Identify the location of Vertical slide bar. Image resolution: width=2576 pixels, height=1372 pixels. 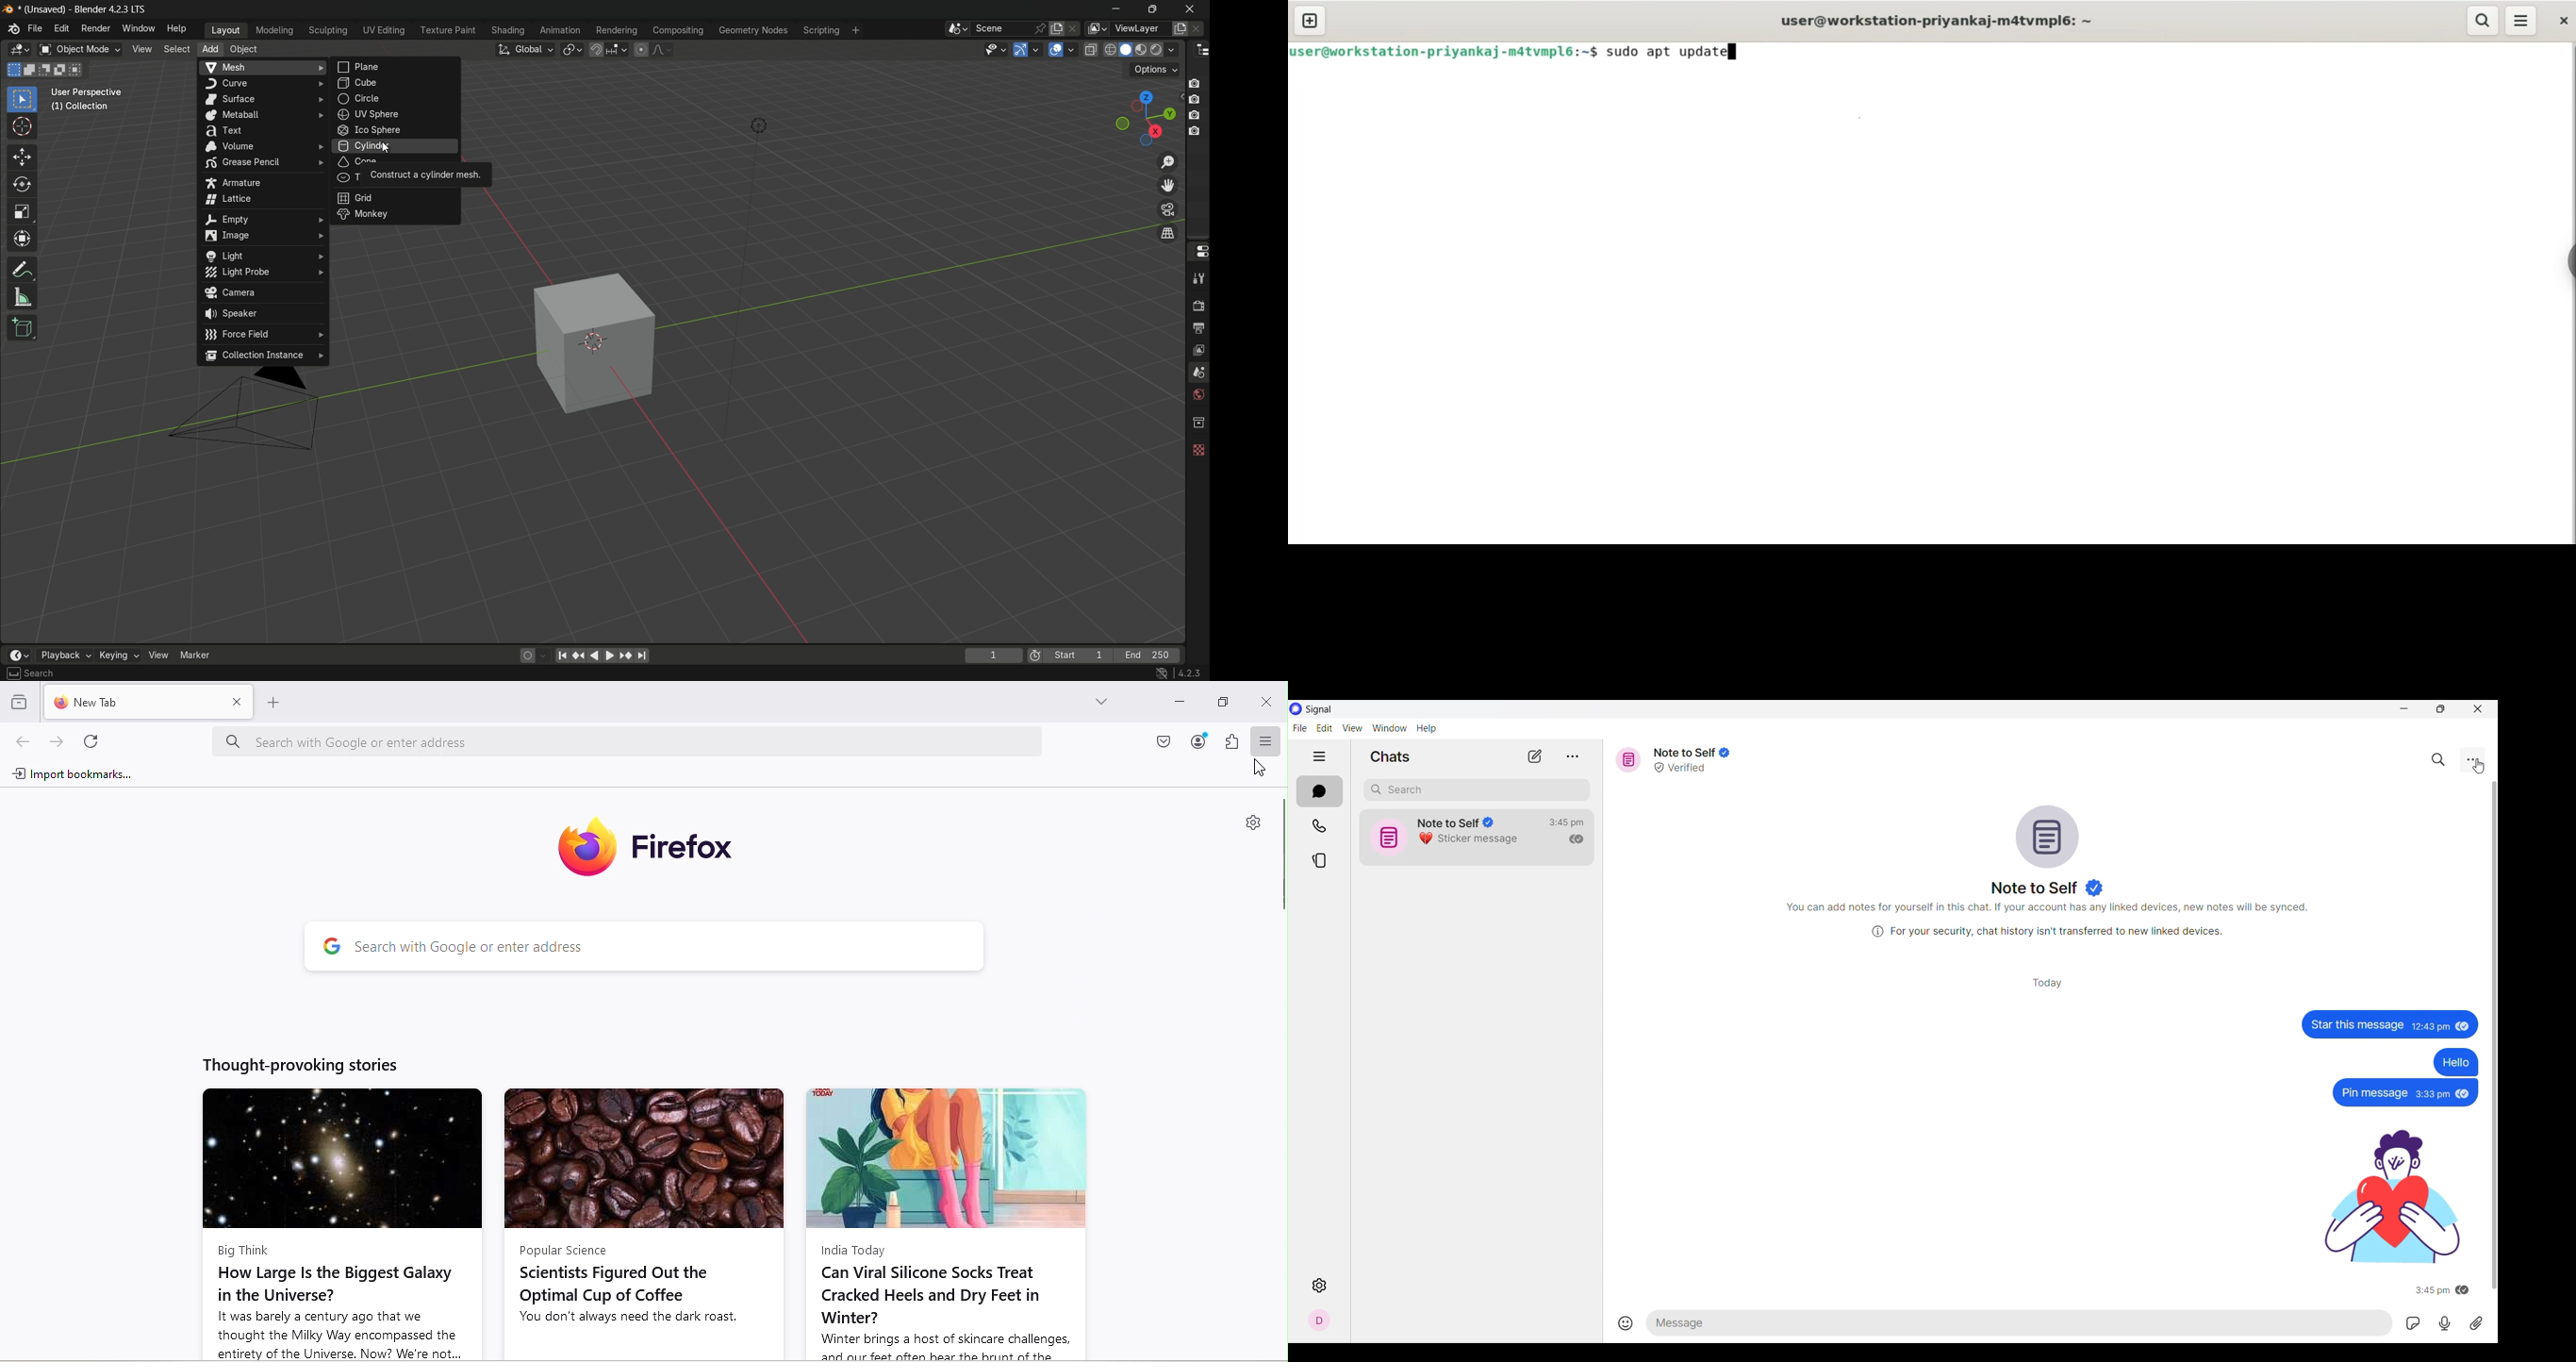
(2494, 1035).